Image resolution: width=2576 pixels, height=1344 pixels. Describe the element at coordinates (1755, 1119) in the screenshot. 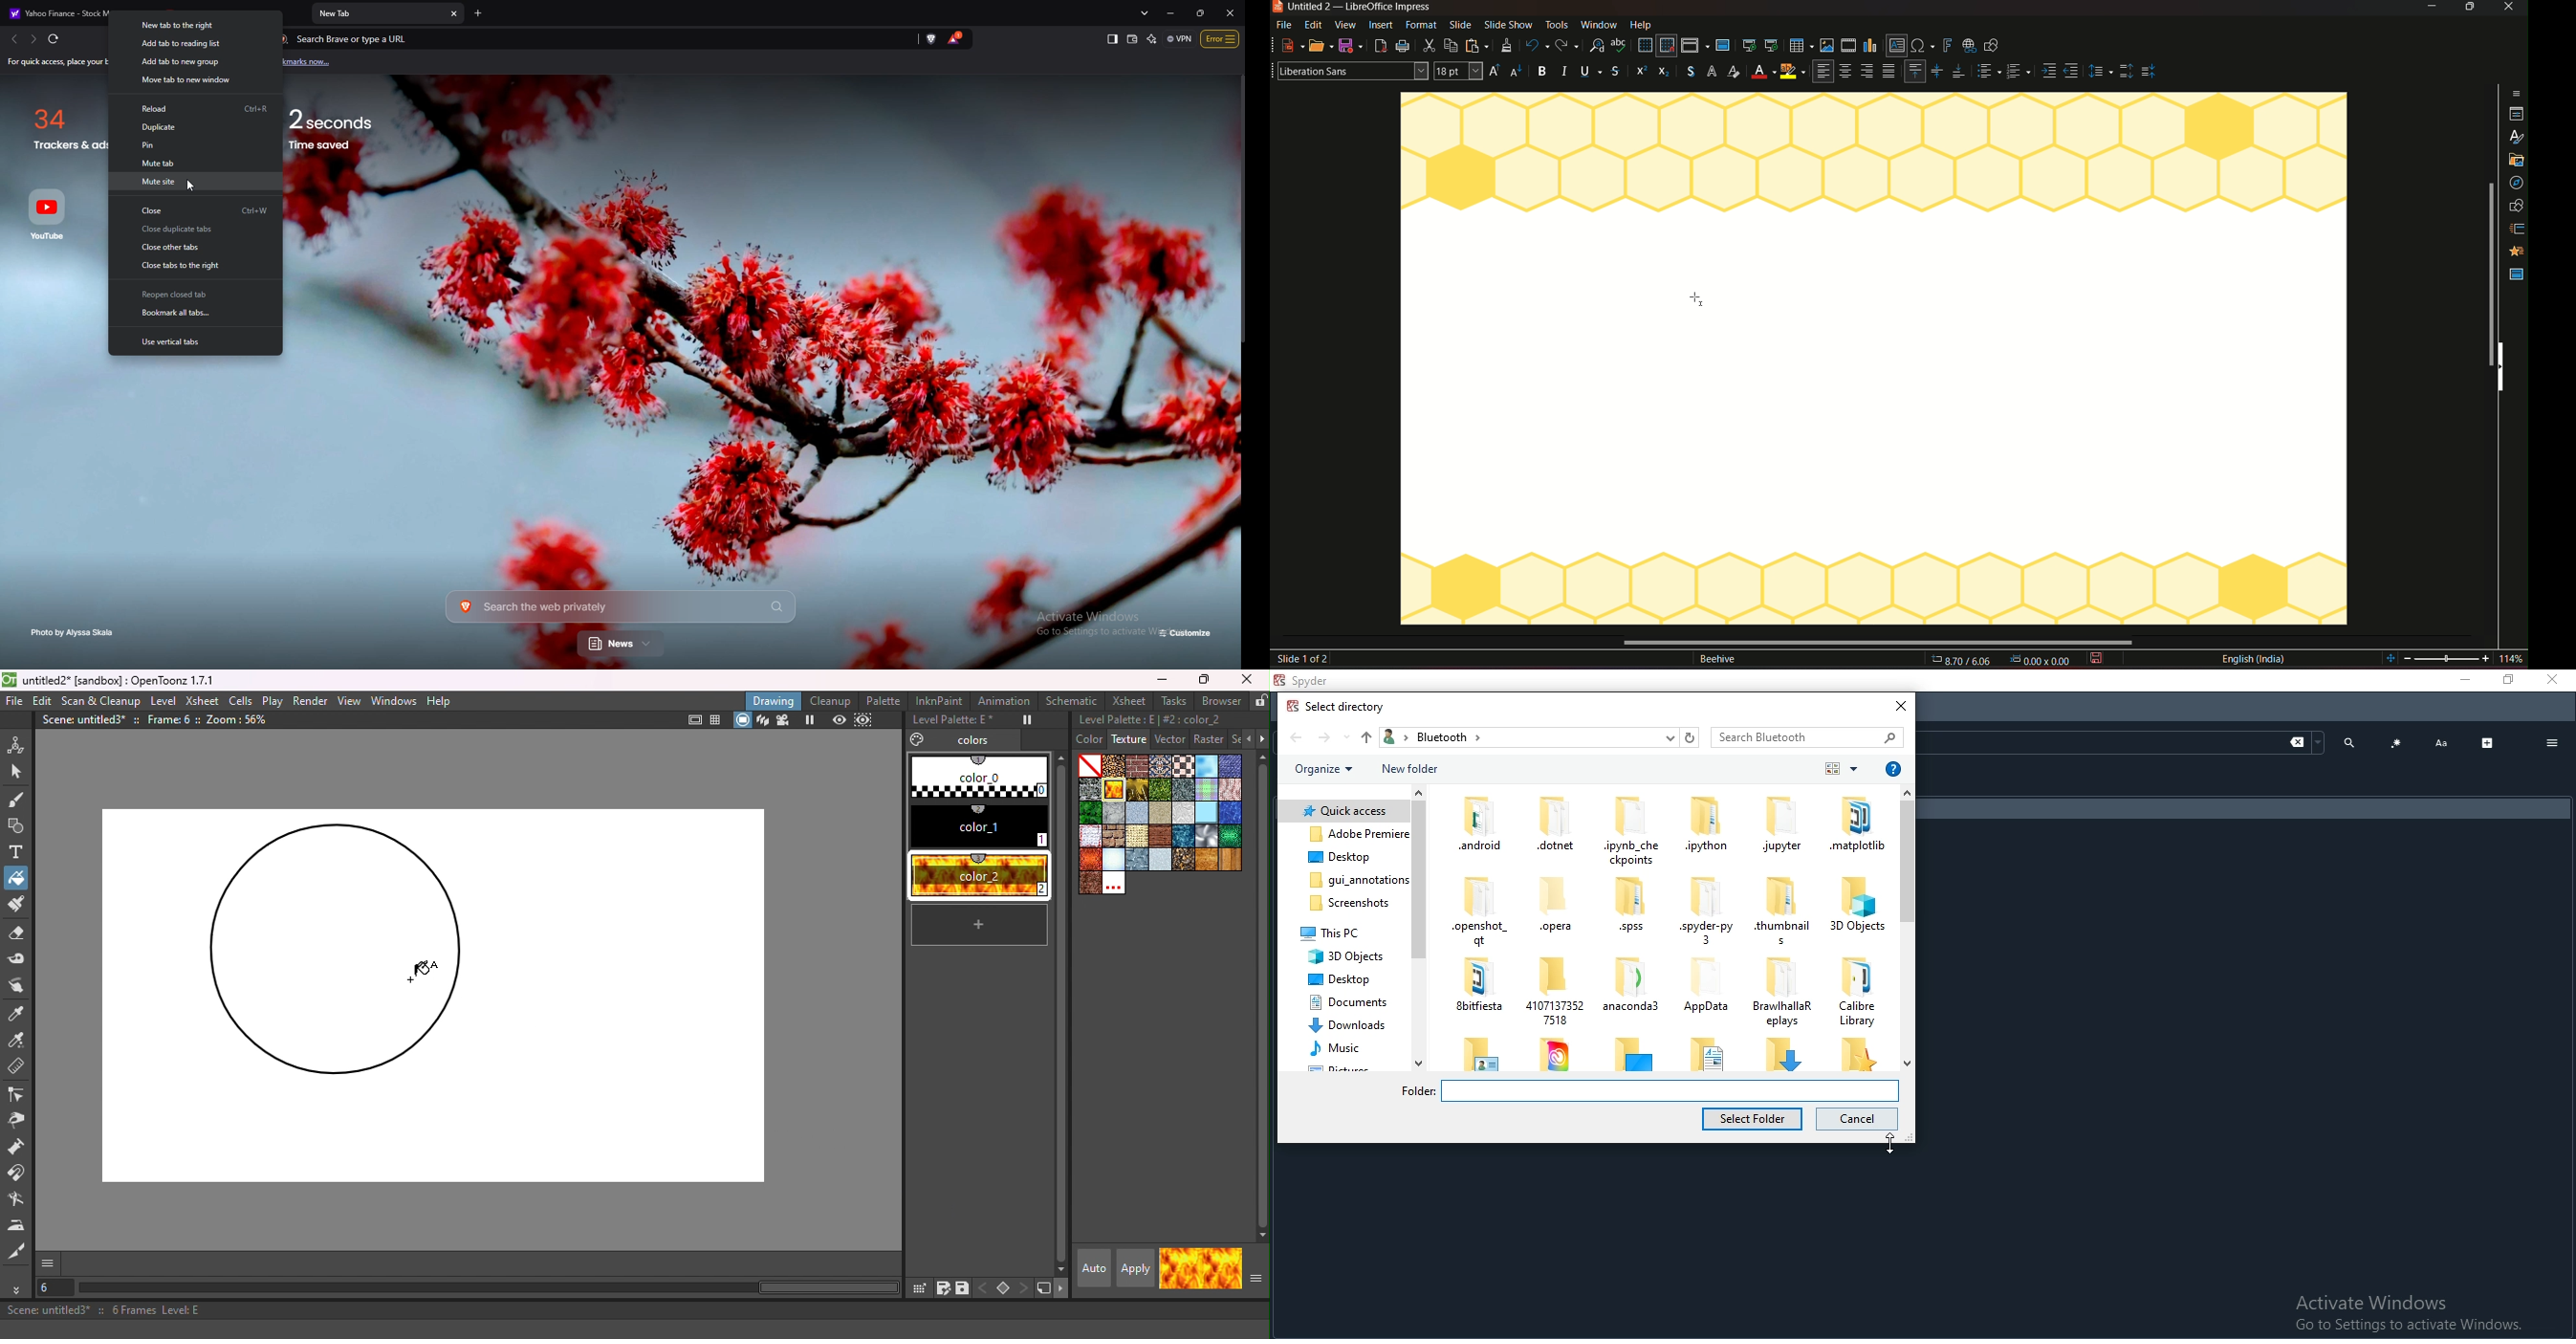

I see `select folder` at that location.